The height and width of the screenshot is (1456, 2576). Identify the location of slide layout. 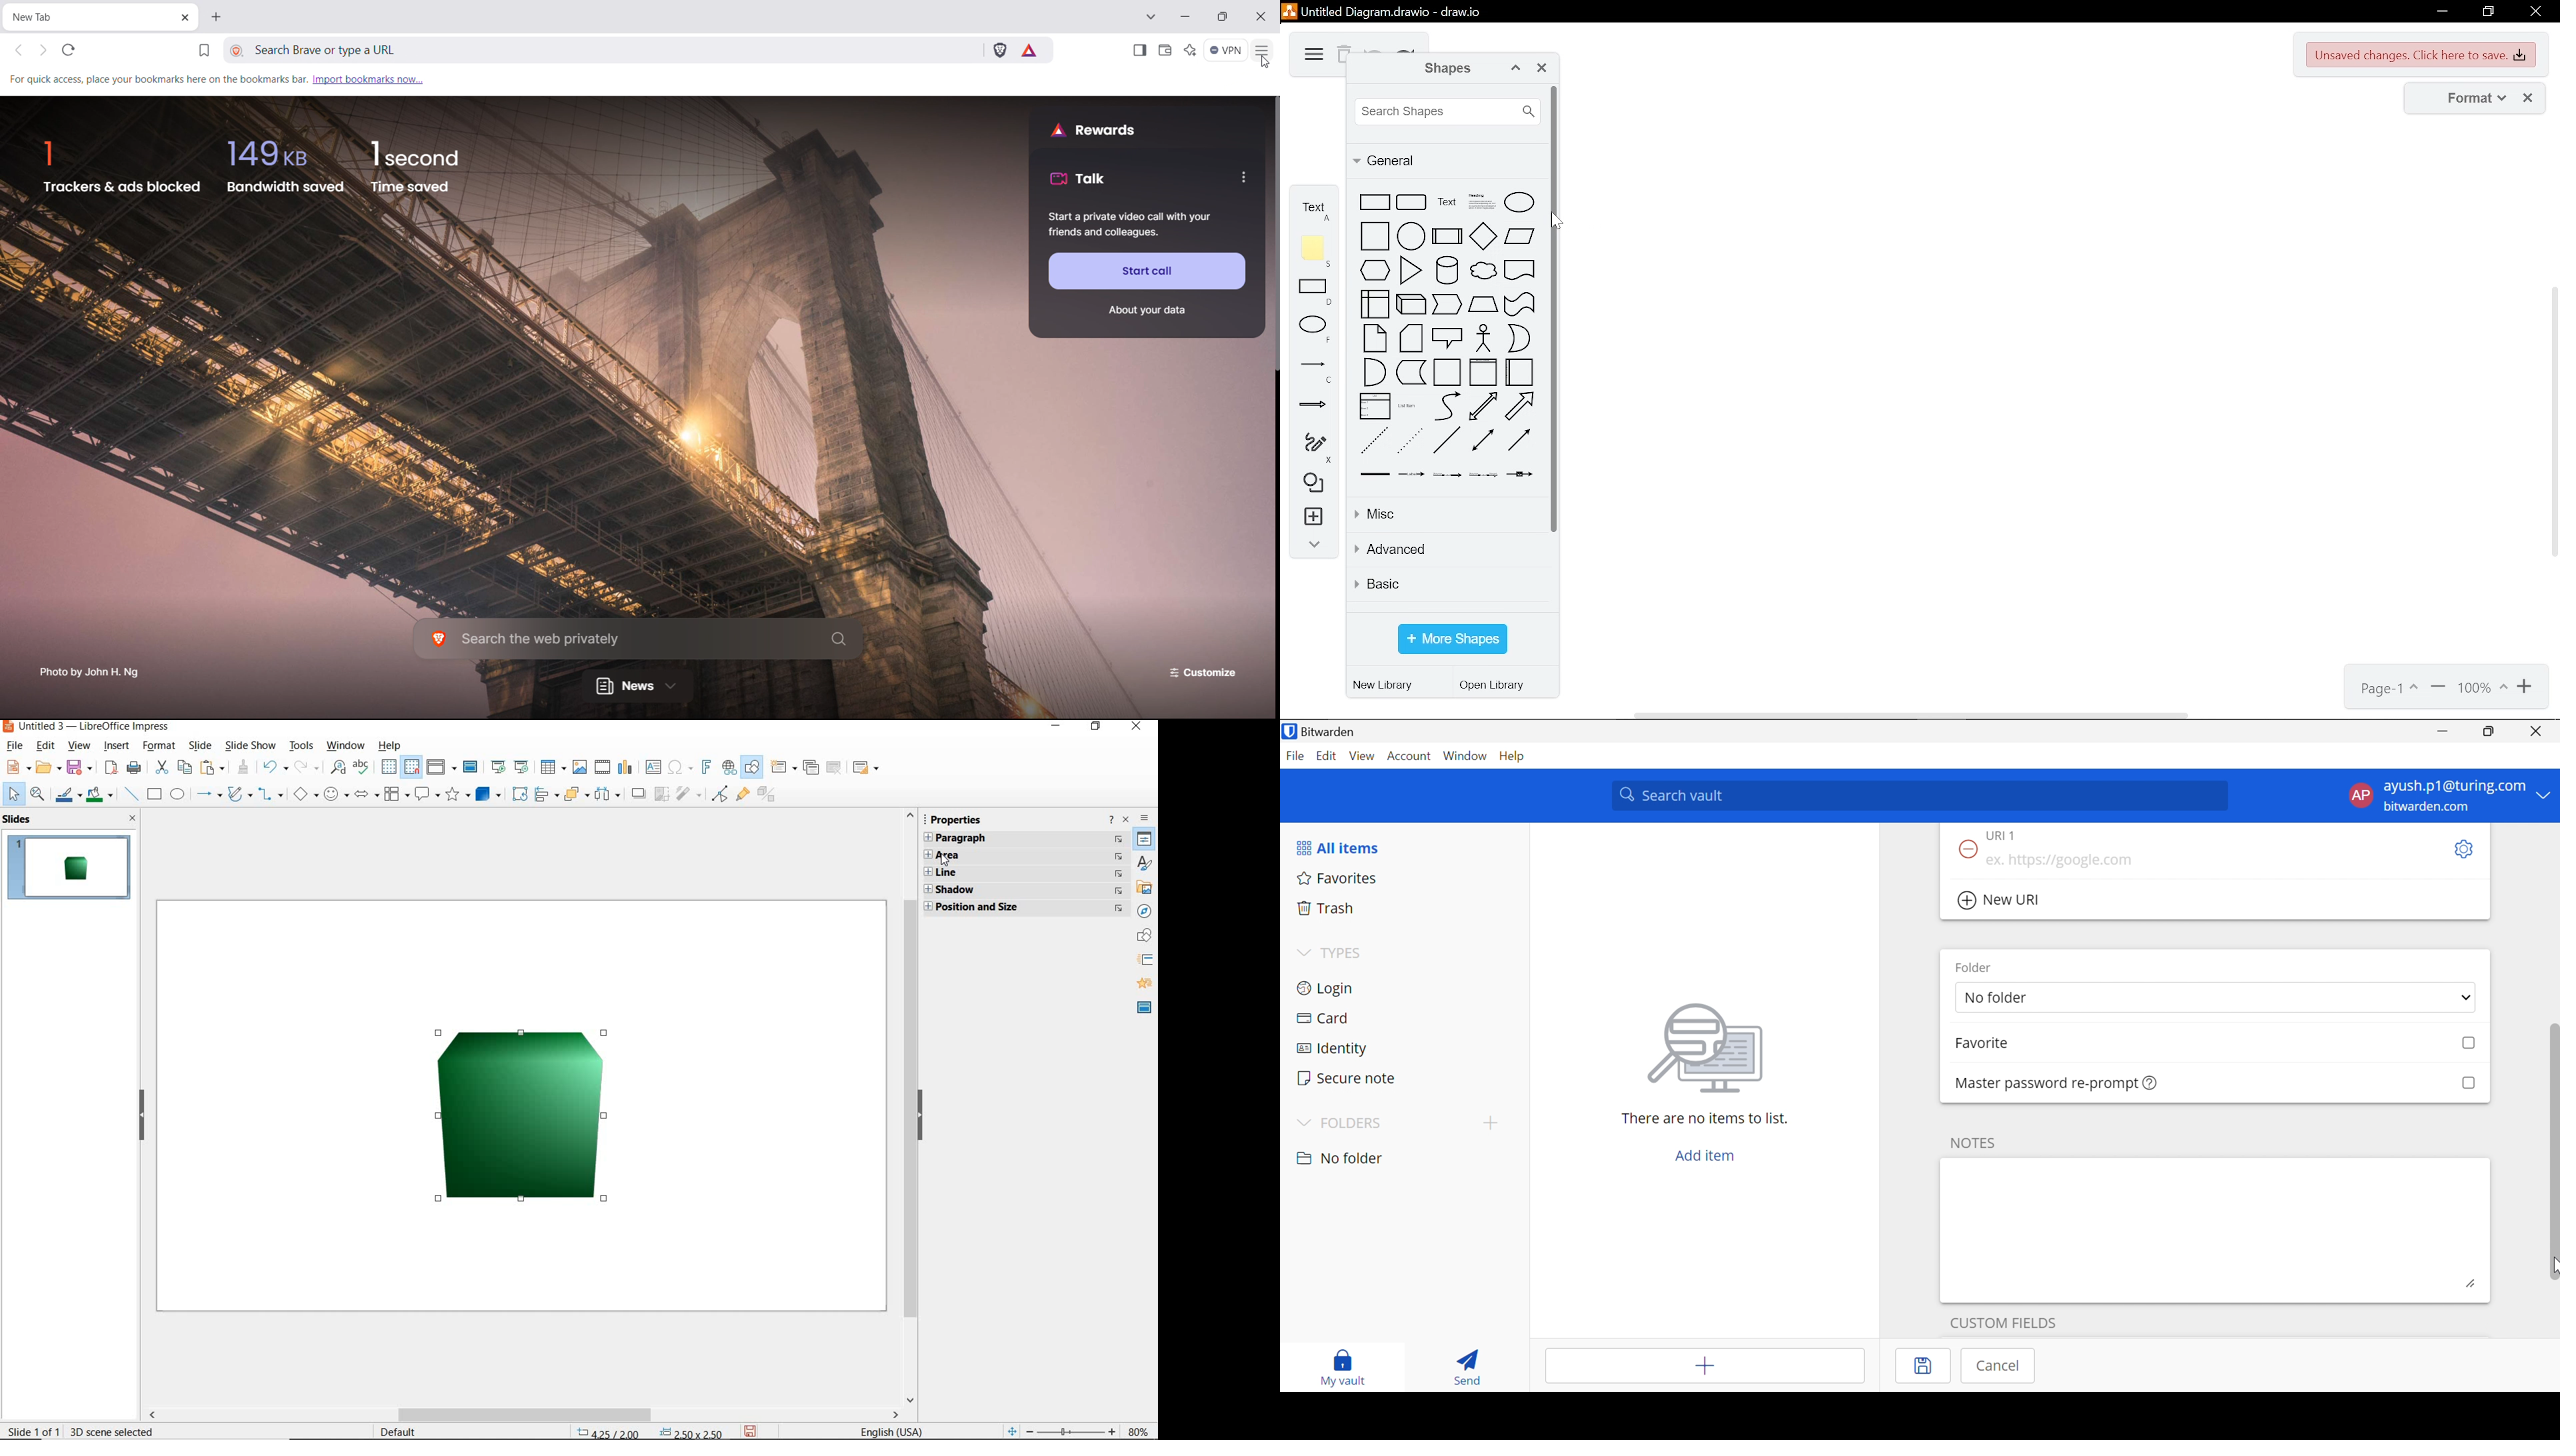
(867, 767).